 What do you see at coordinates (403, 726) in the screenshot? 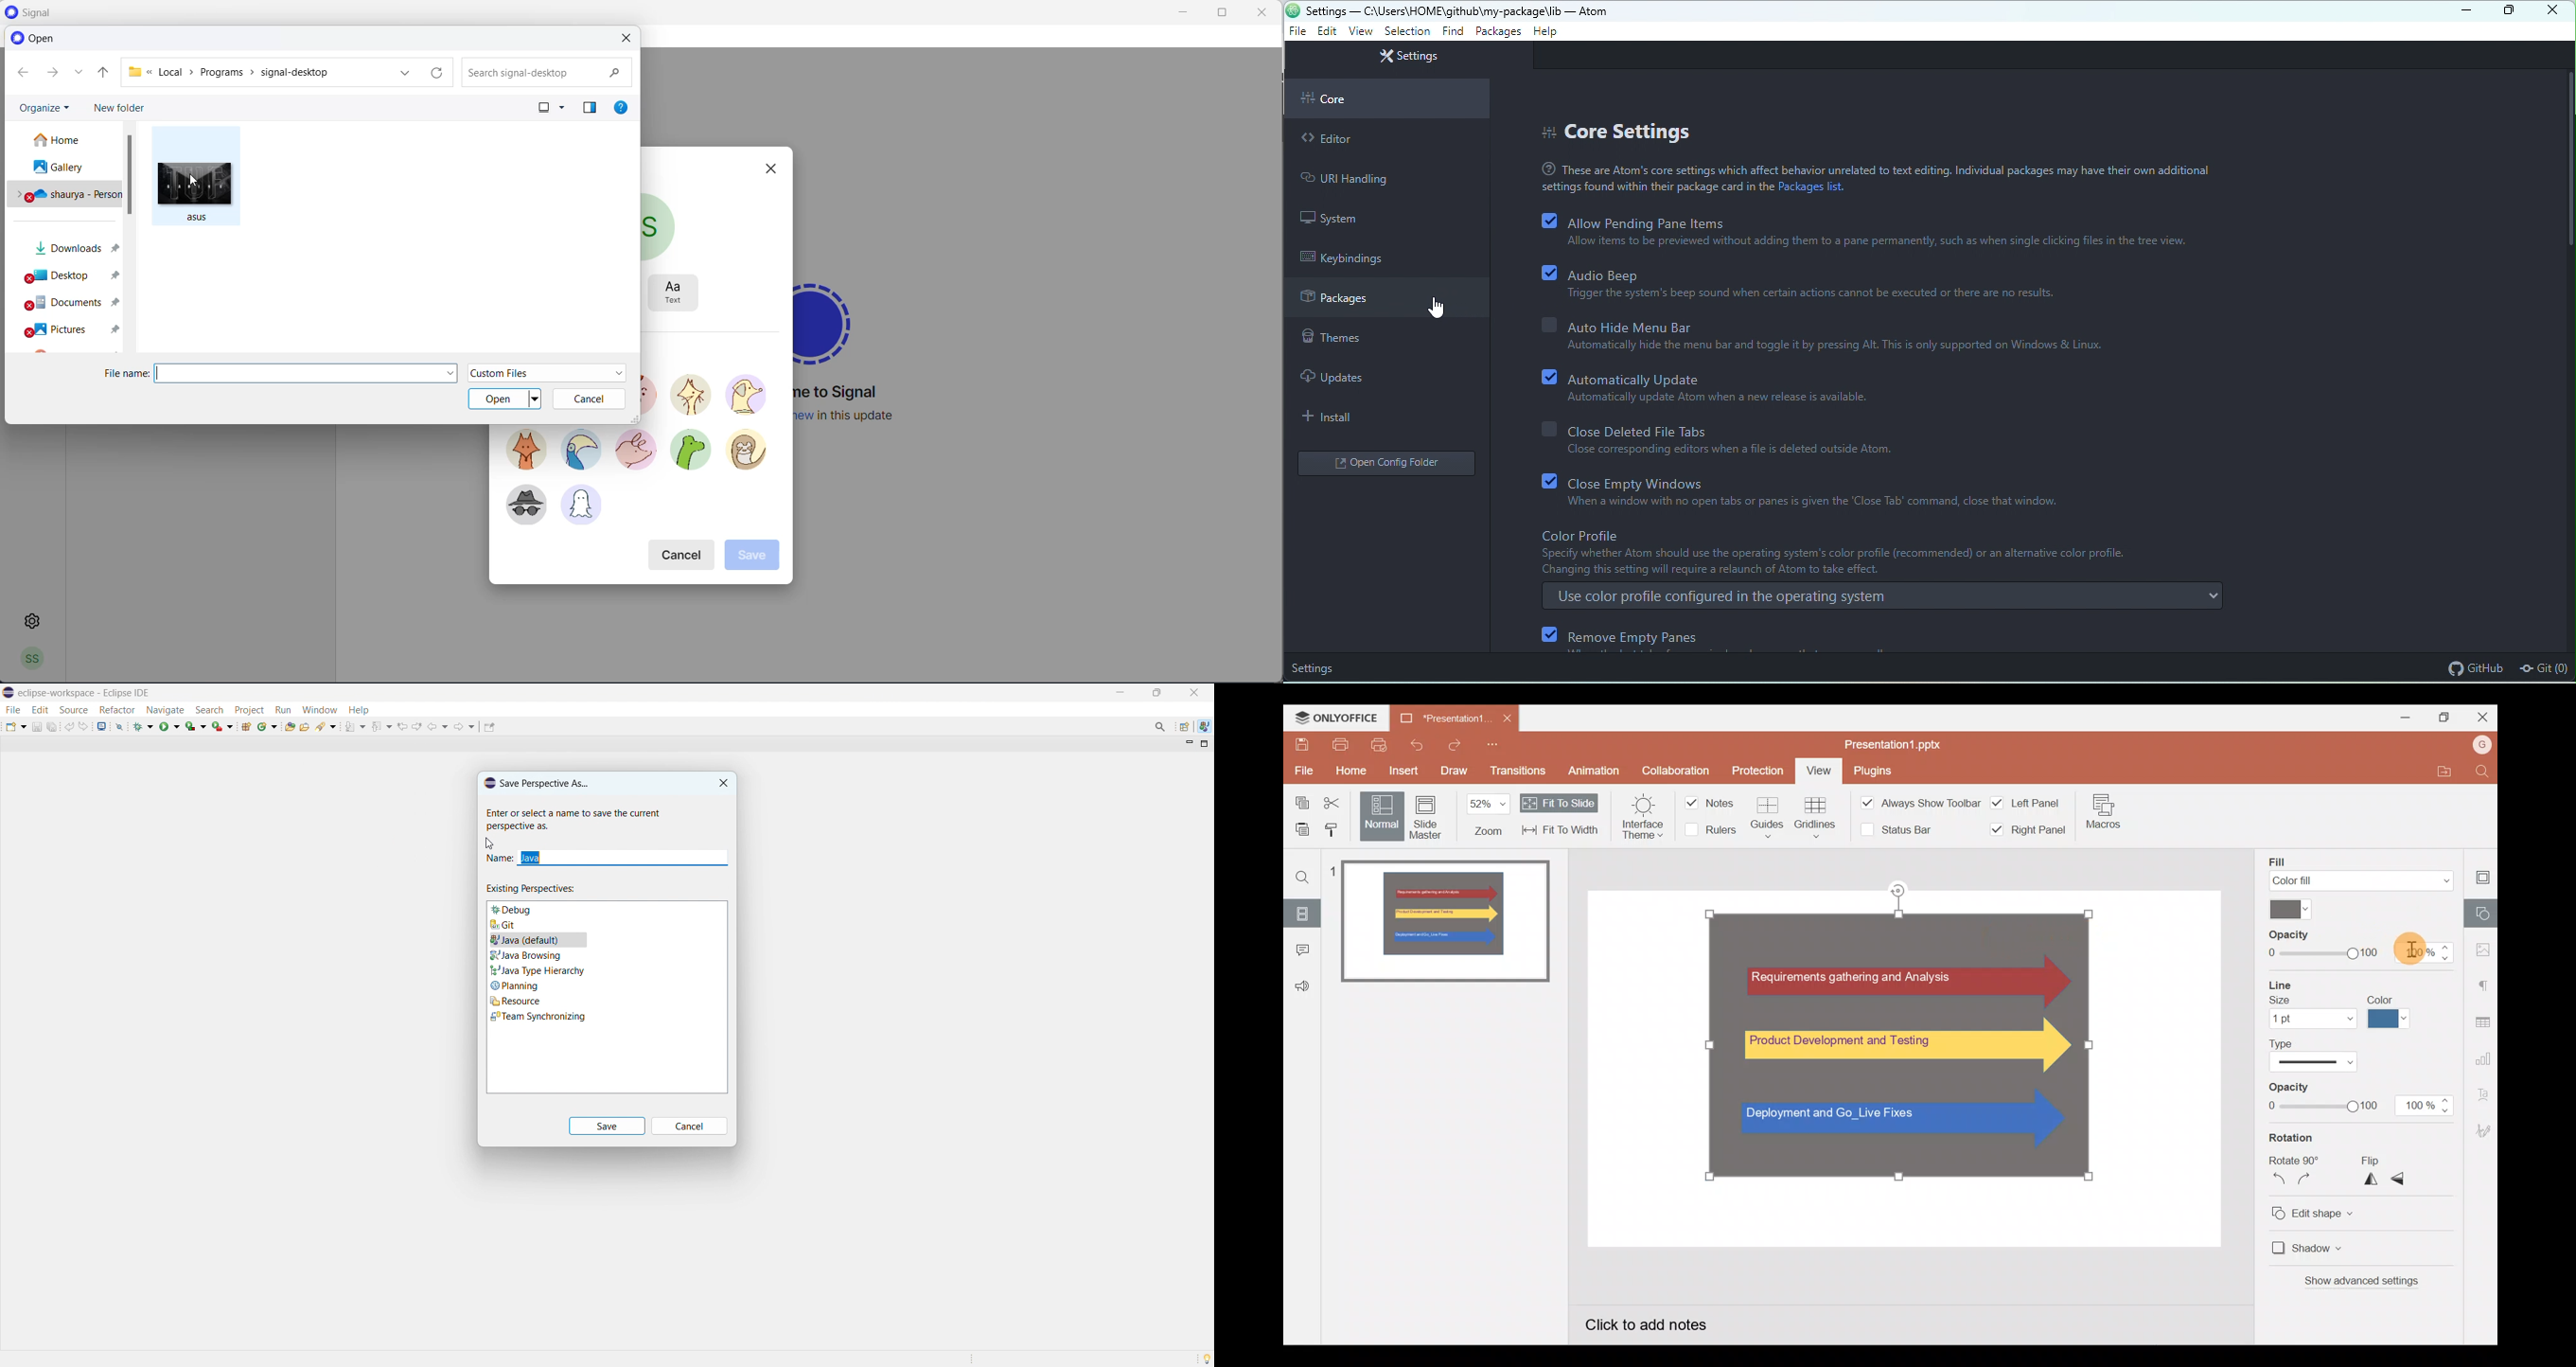
I see `view previous location` at bounding box center [403, 726].